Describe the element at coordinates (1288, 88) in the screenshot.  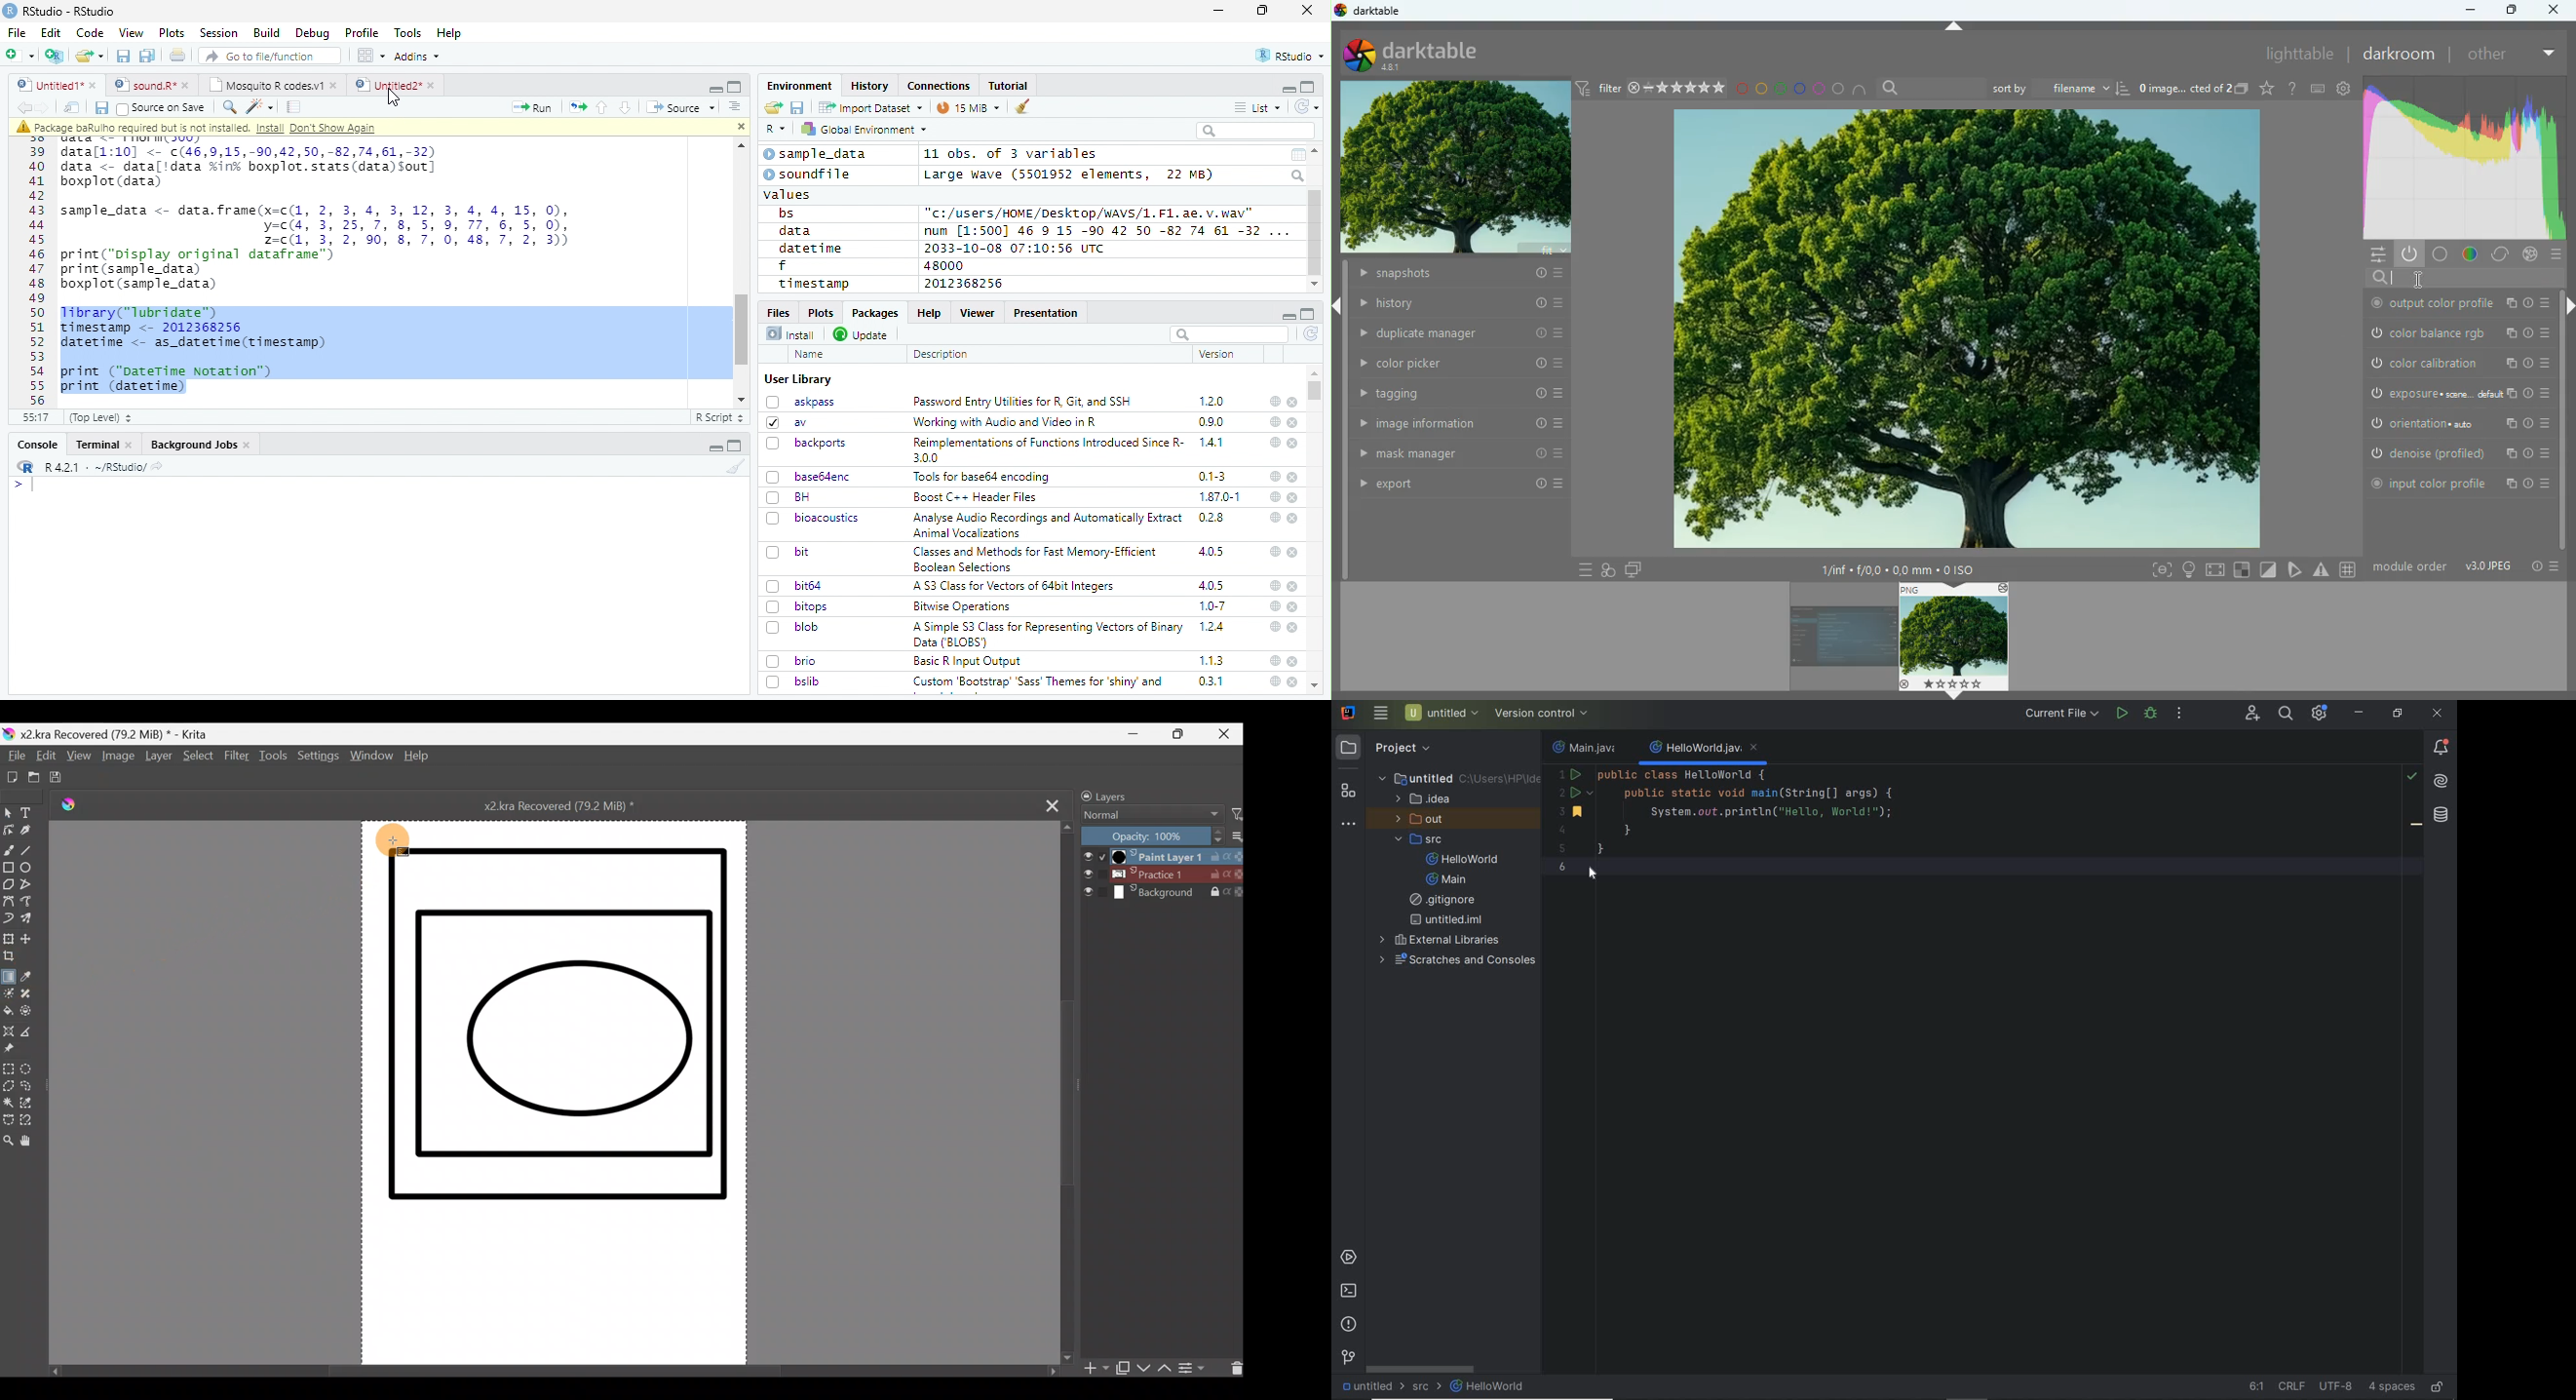
I see `minimize` at that location.